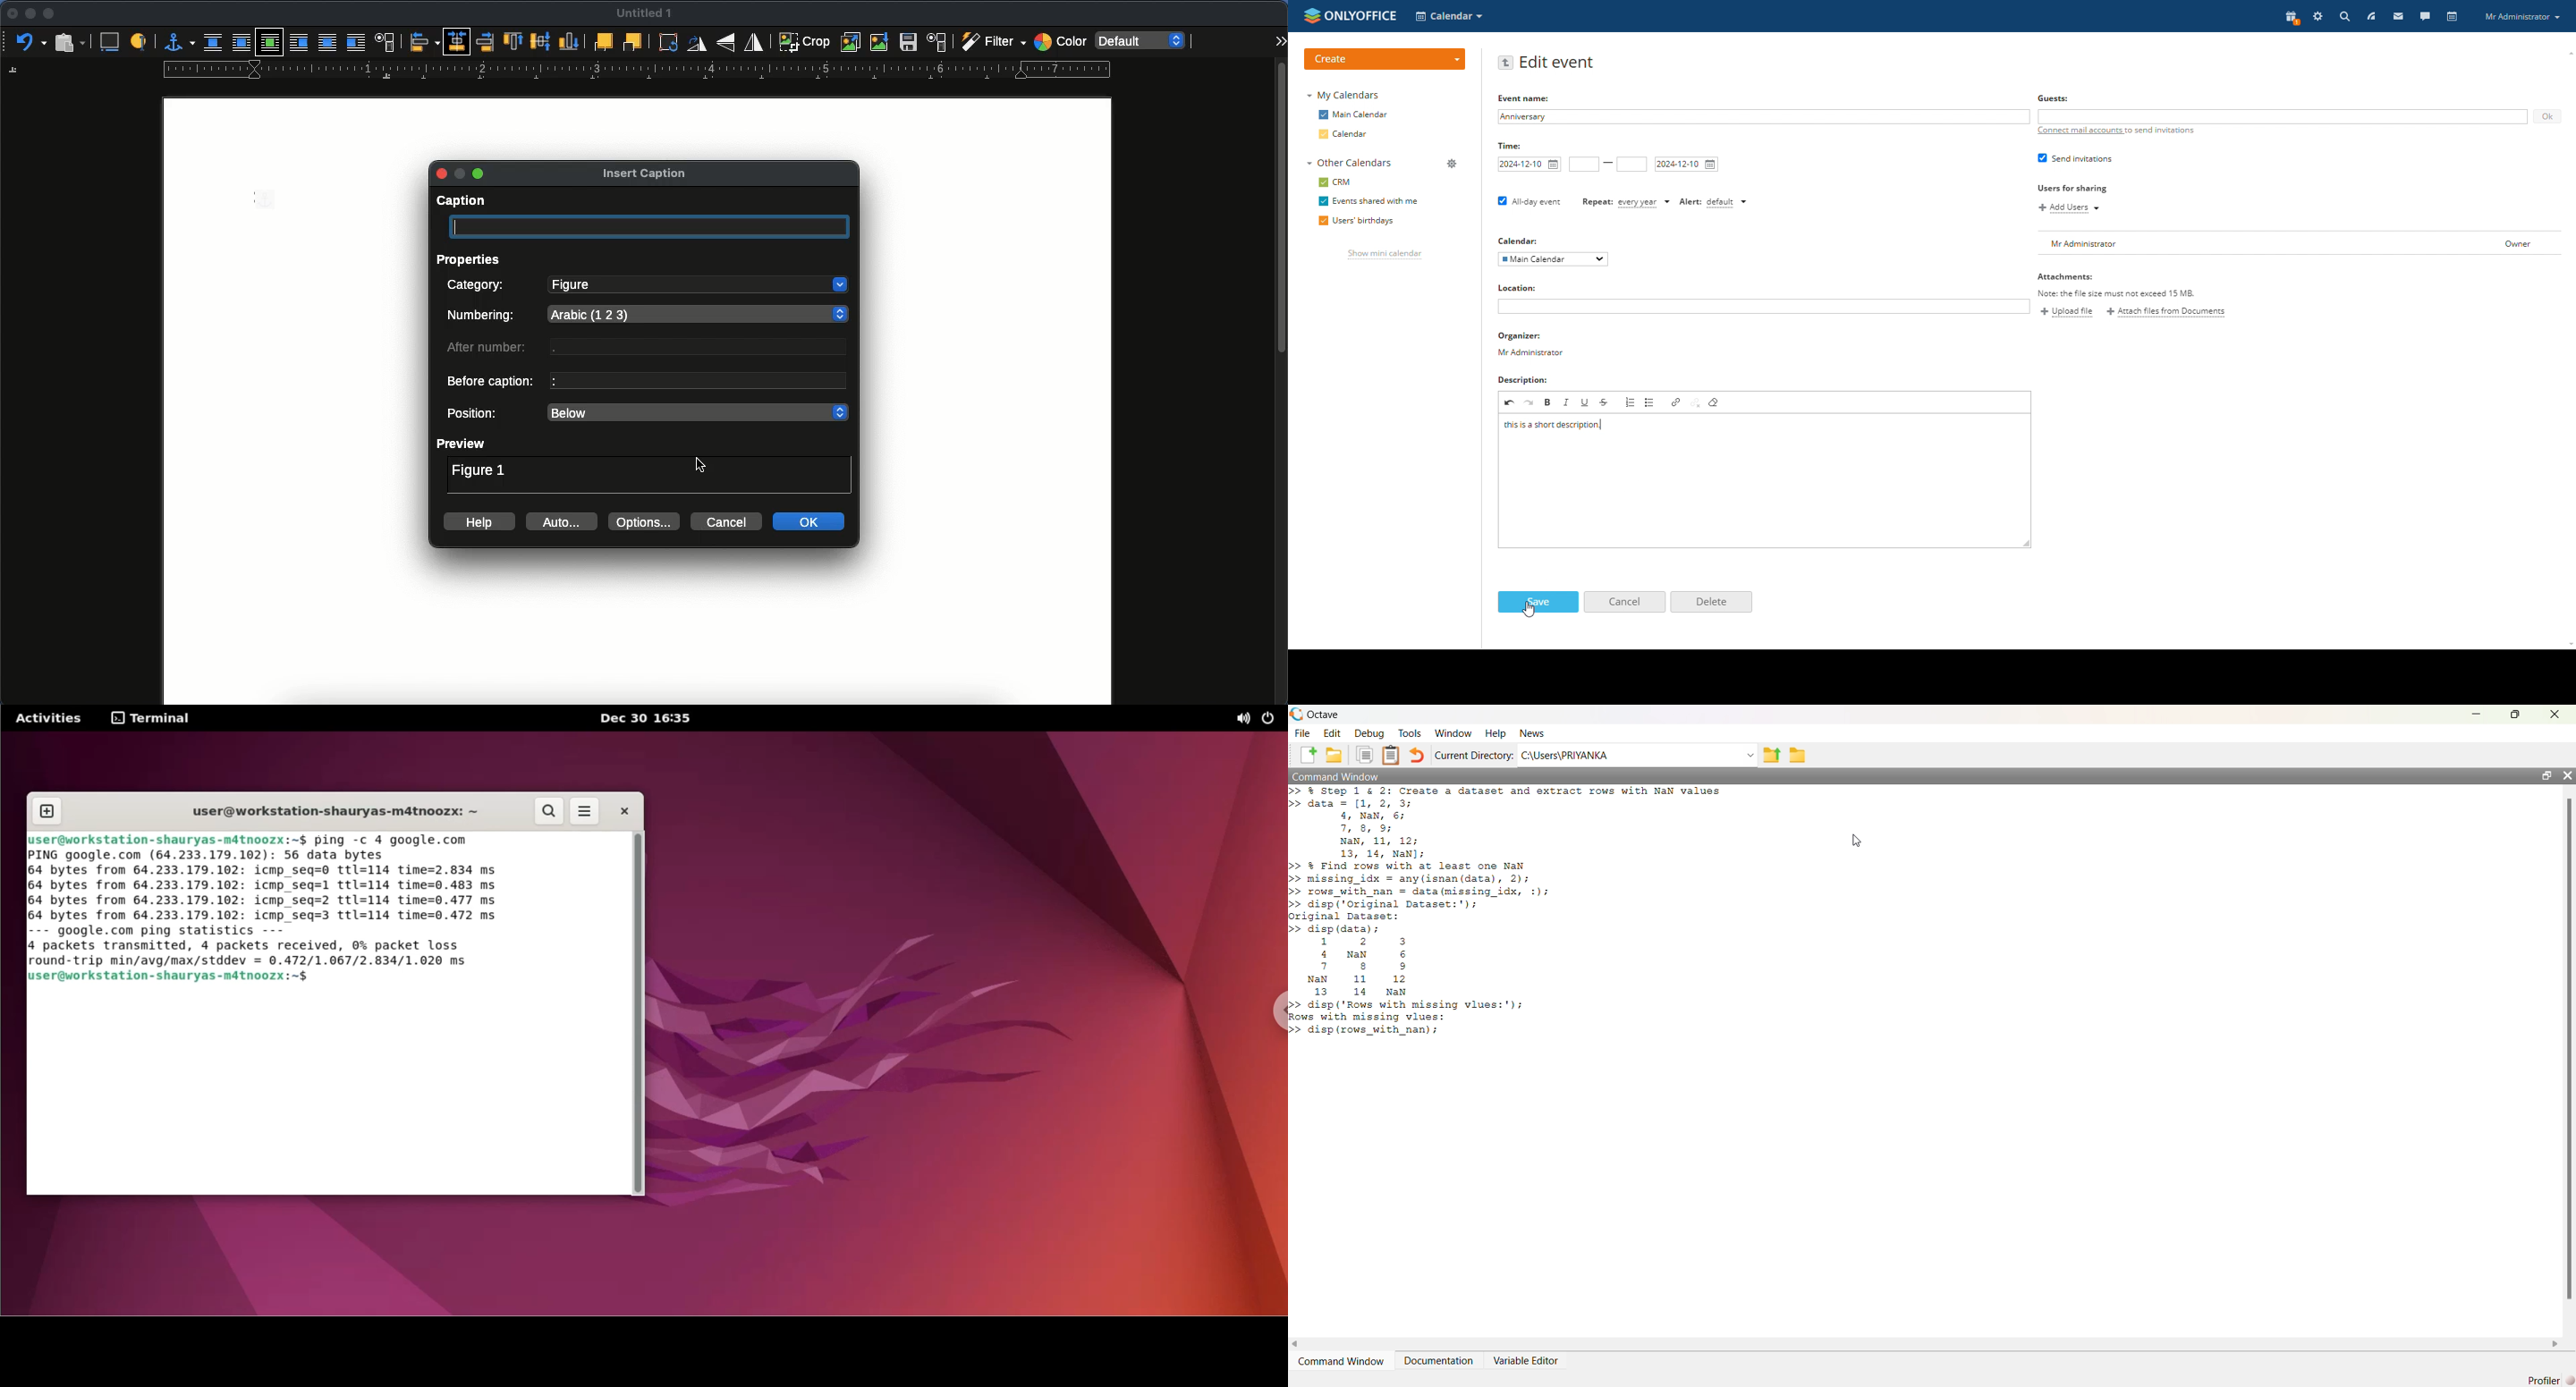 Image resolution: width=2576 pixels, height=1400 pixels. Describe the element at coordinates (1244, 719) in the screenshot. I see `sound options` at that location.